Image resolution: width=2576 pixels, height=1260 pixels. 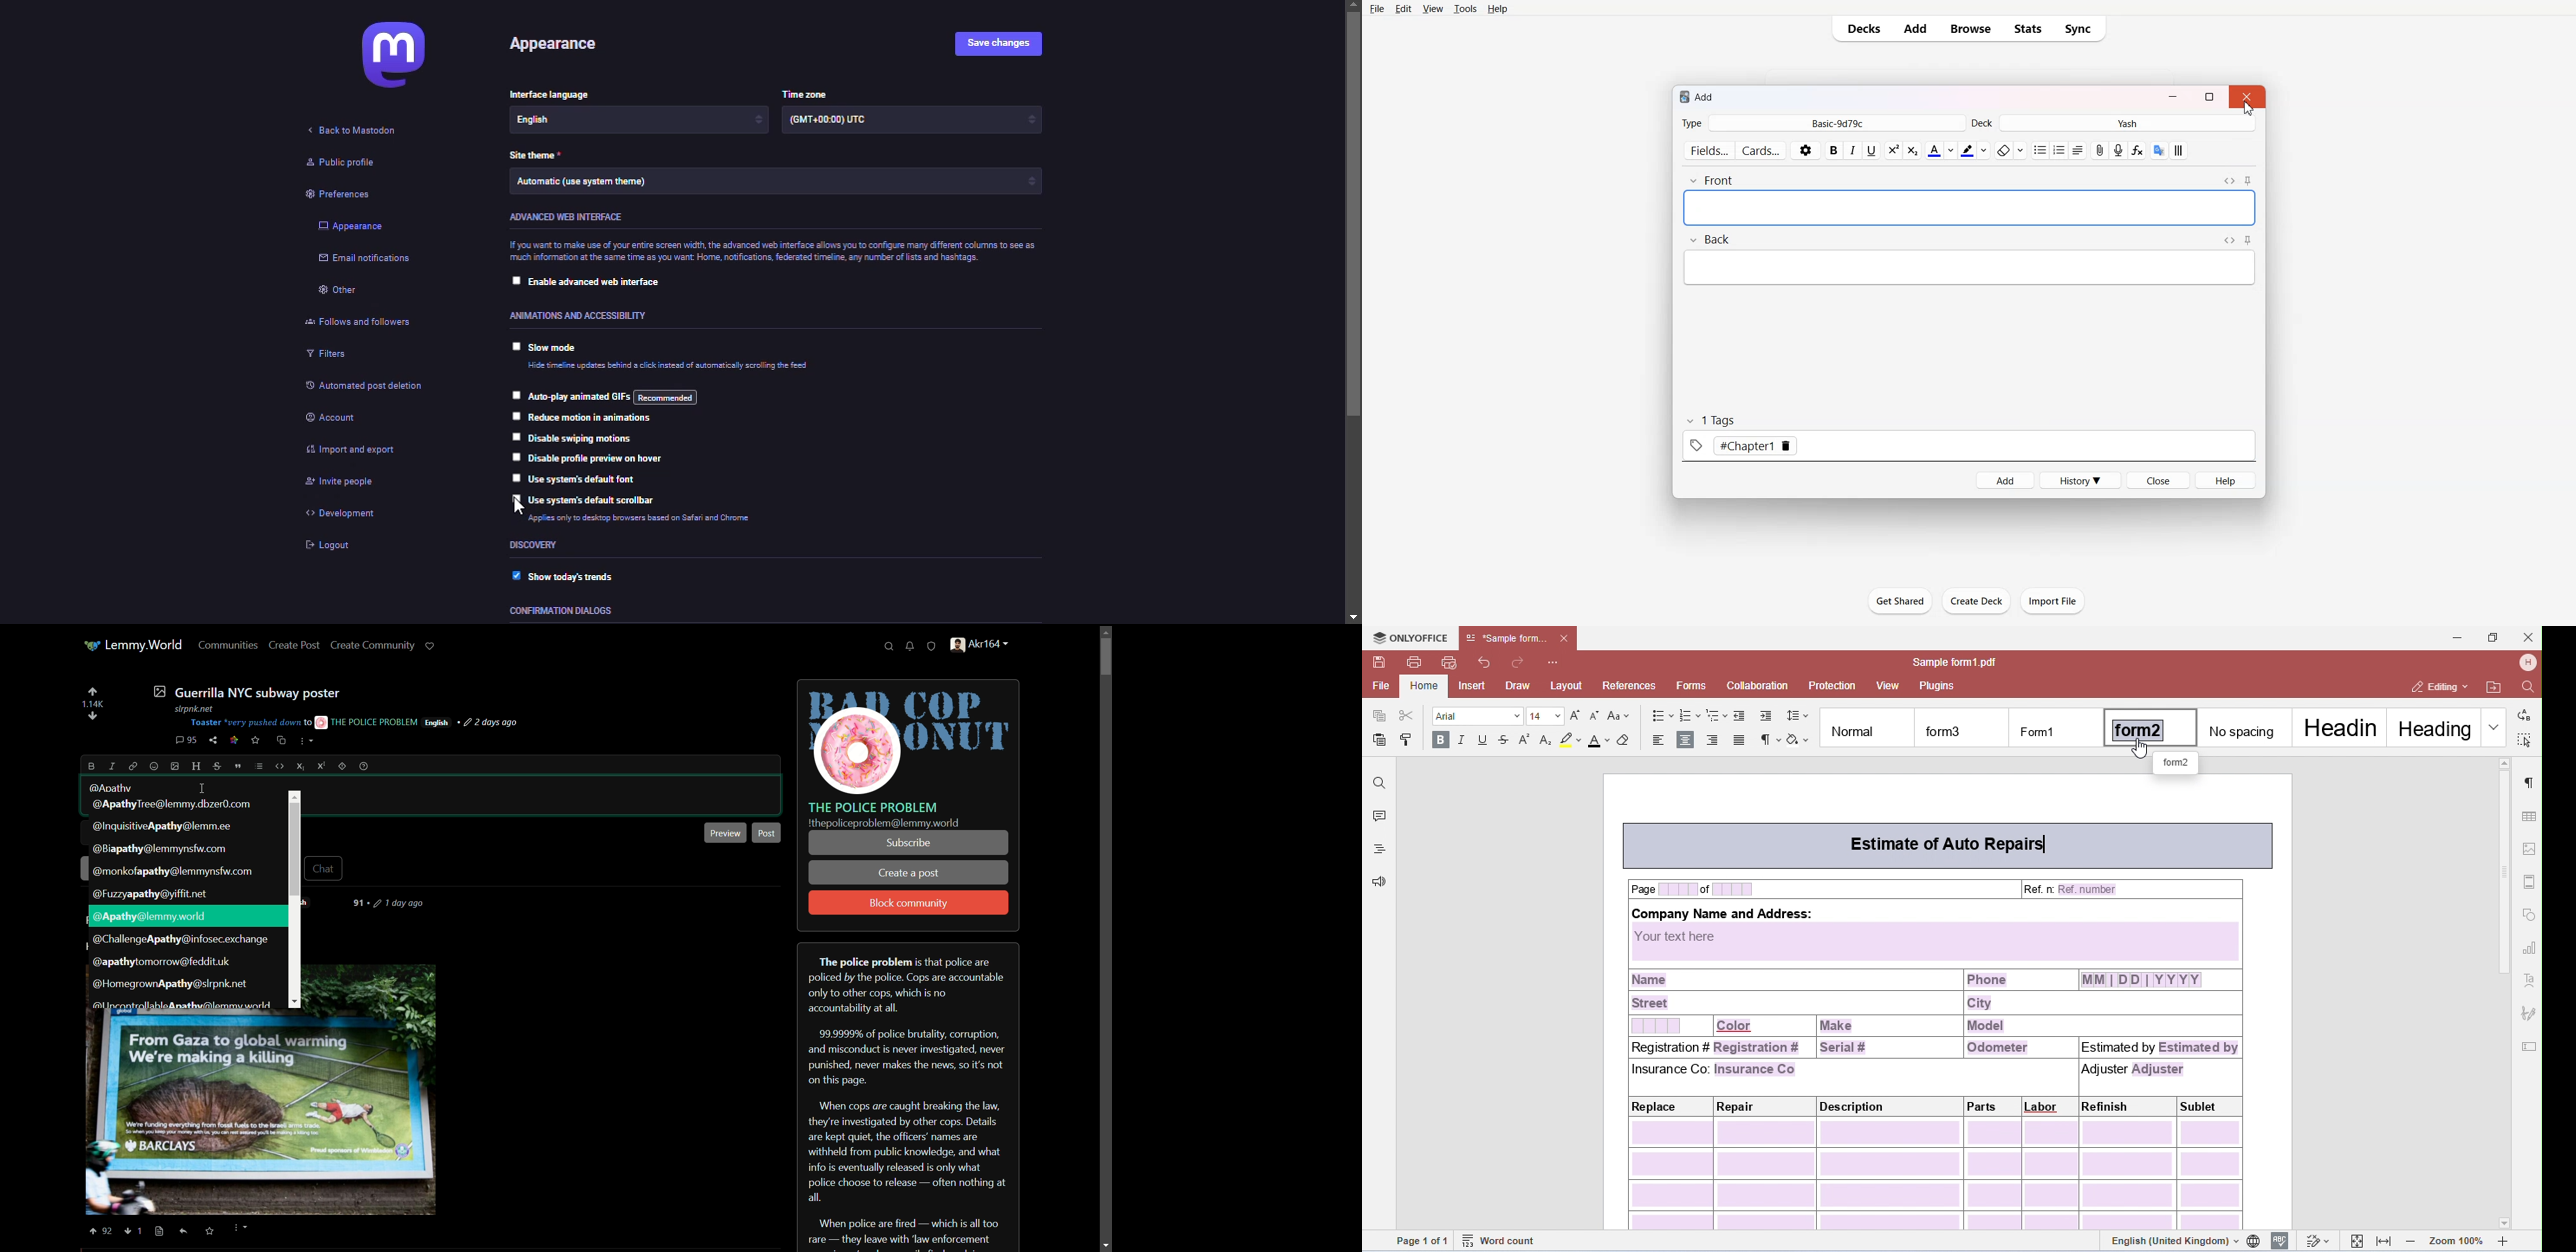 I want to click on create post , so click(x=295, y=646).